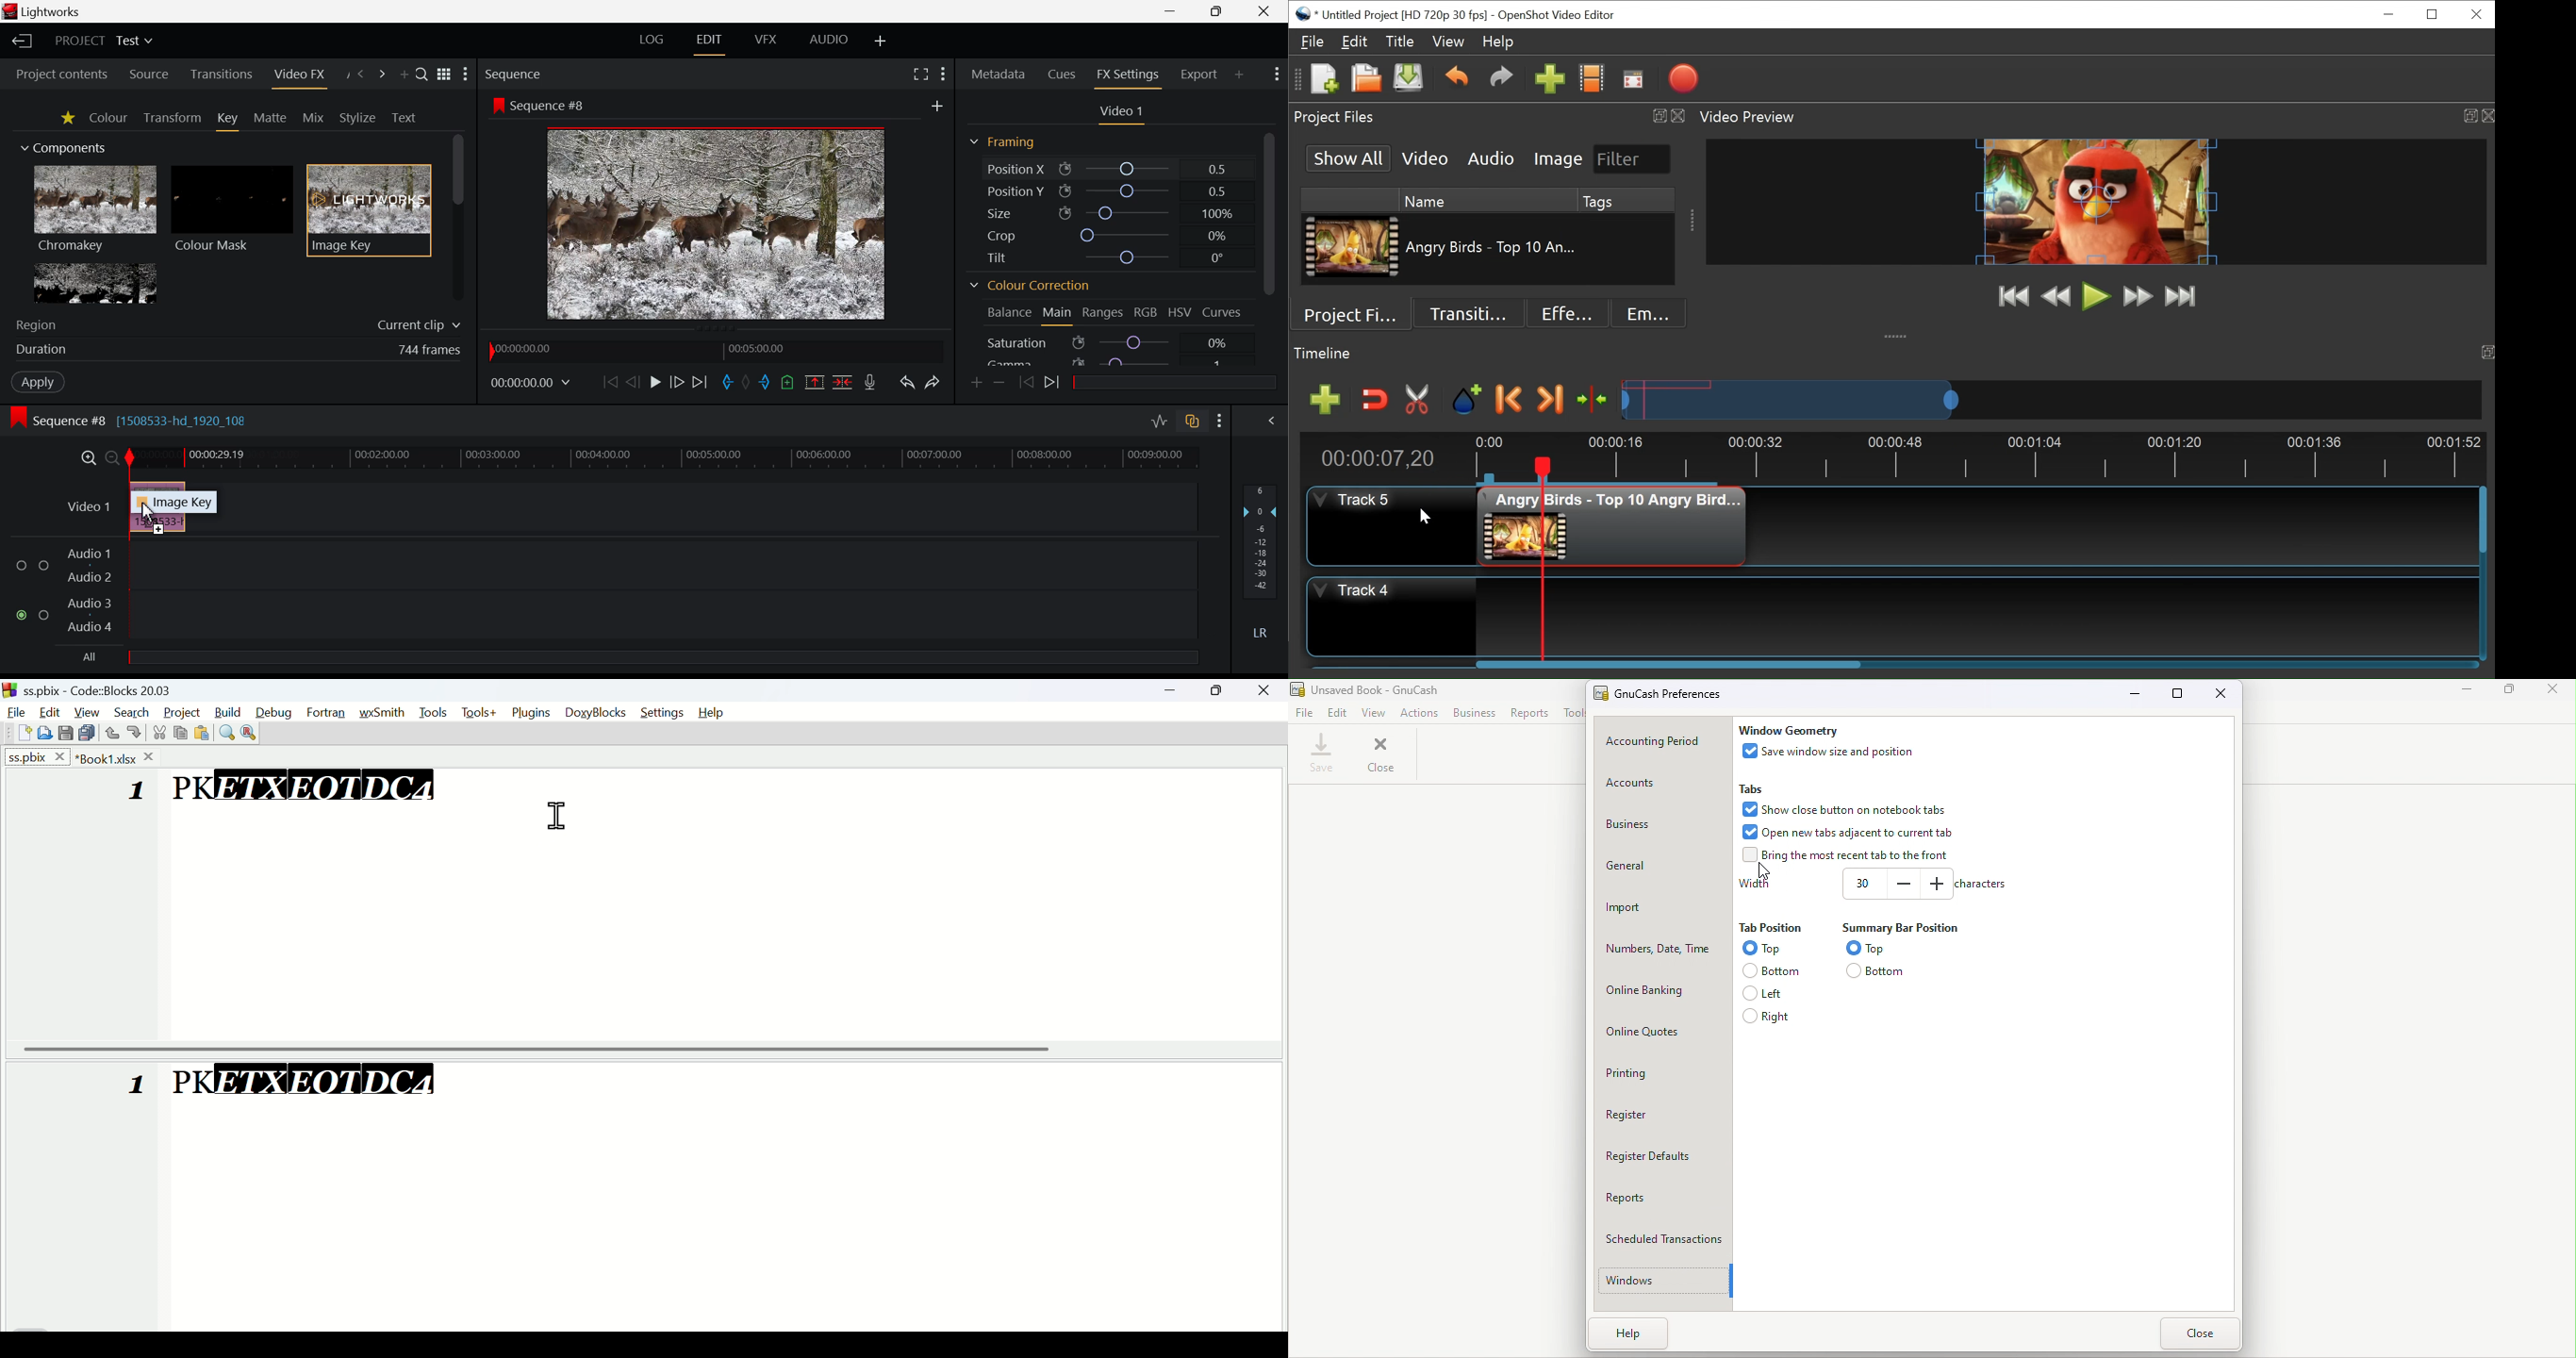 Image resolution: width=2576 pixels, height=1372 pixels. I want to click on Window geometry, so click(1790, 730).